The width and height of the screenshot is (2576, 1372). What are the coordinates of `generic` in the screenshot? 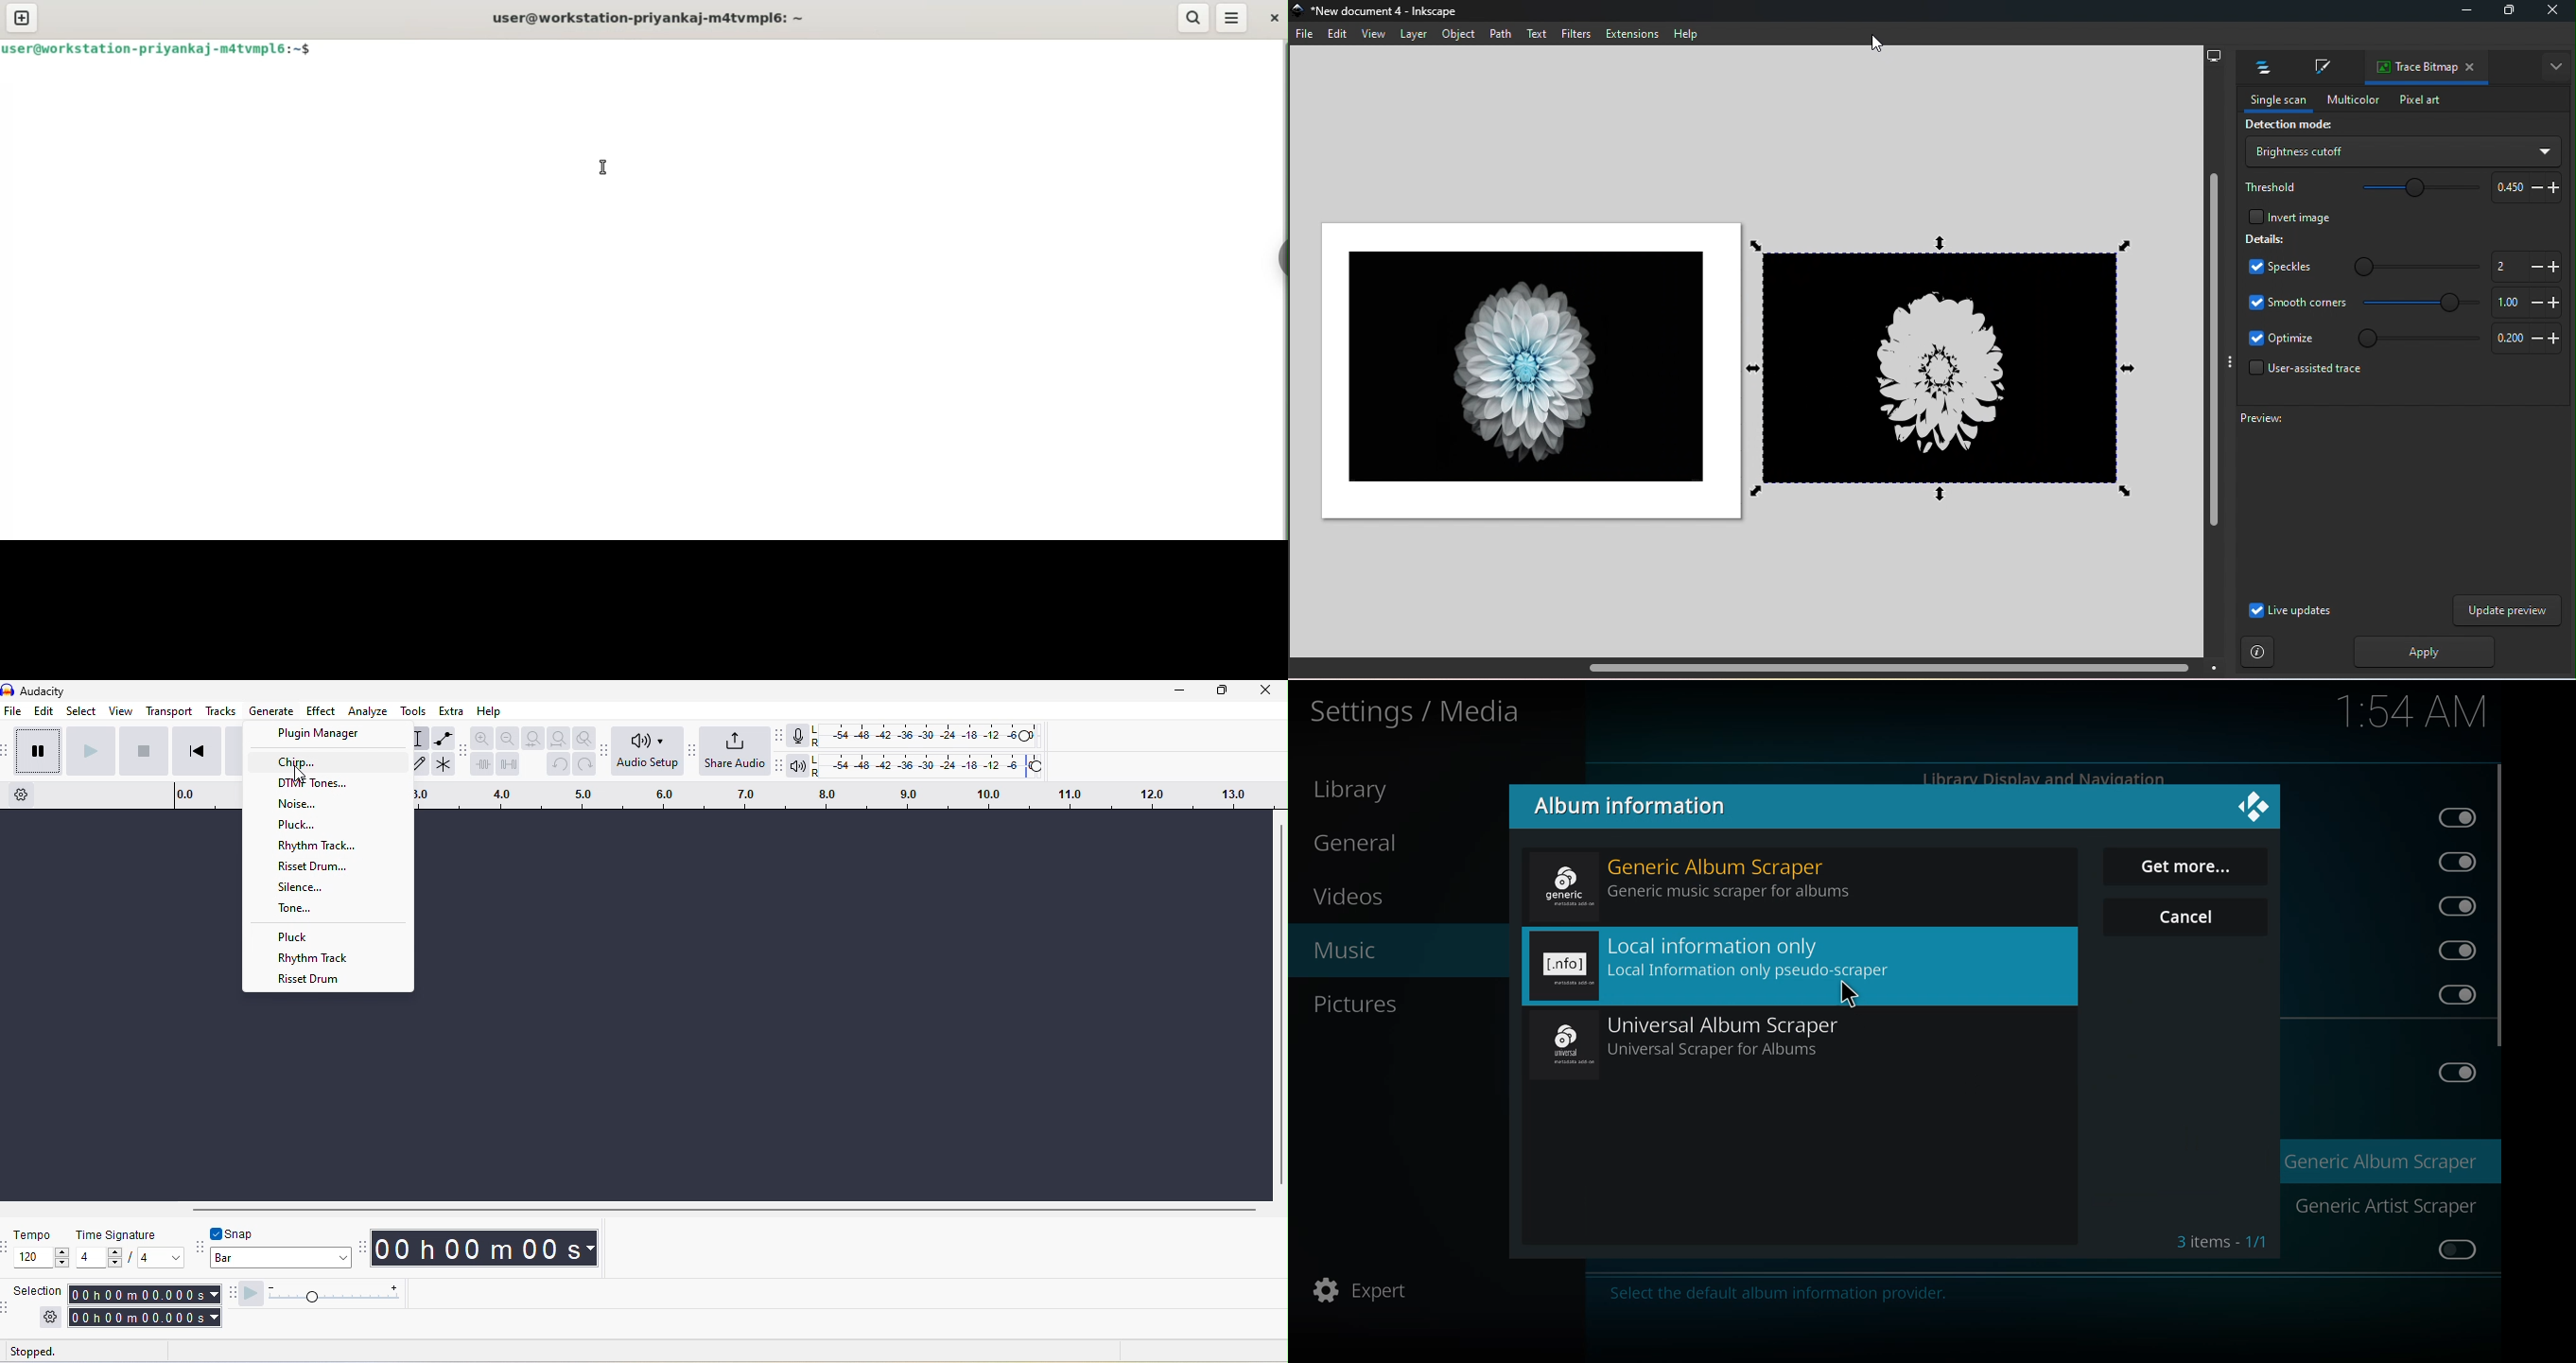 It's located at (2379, 1164).